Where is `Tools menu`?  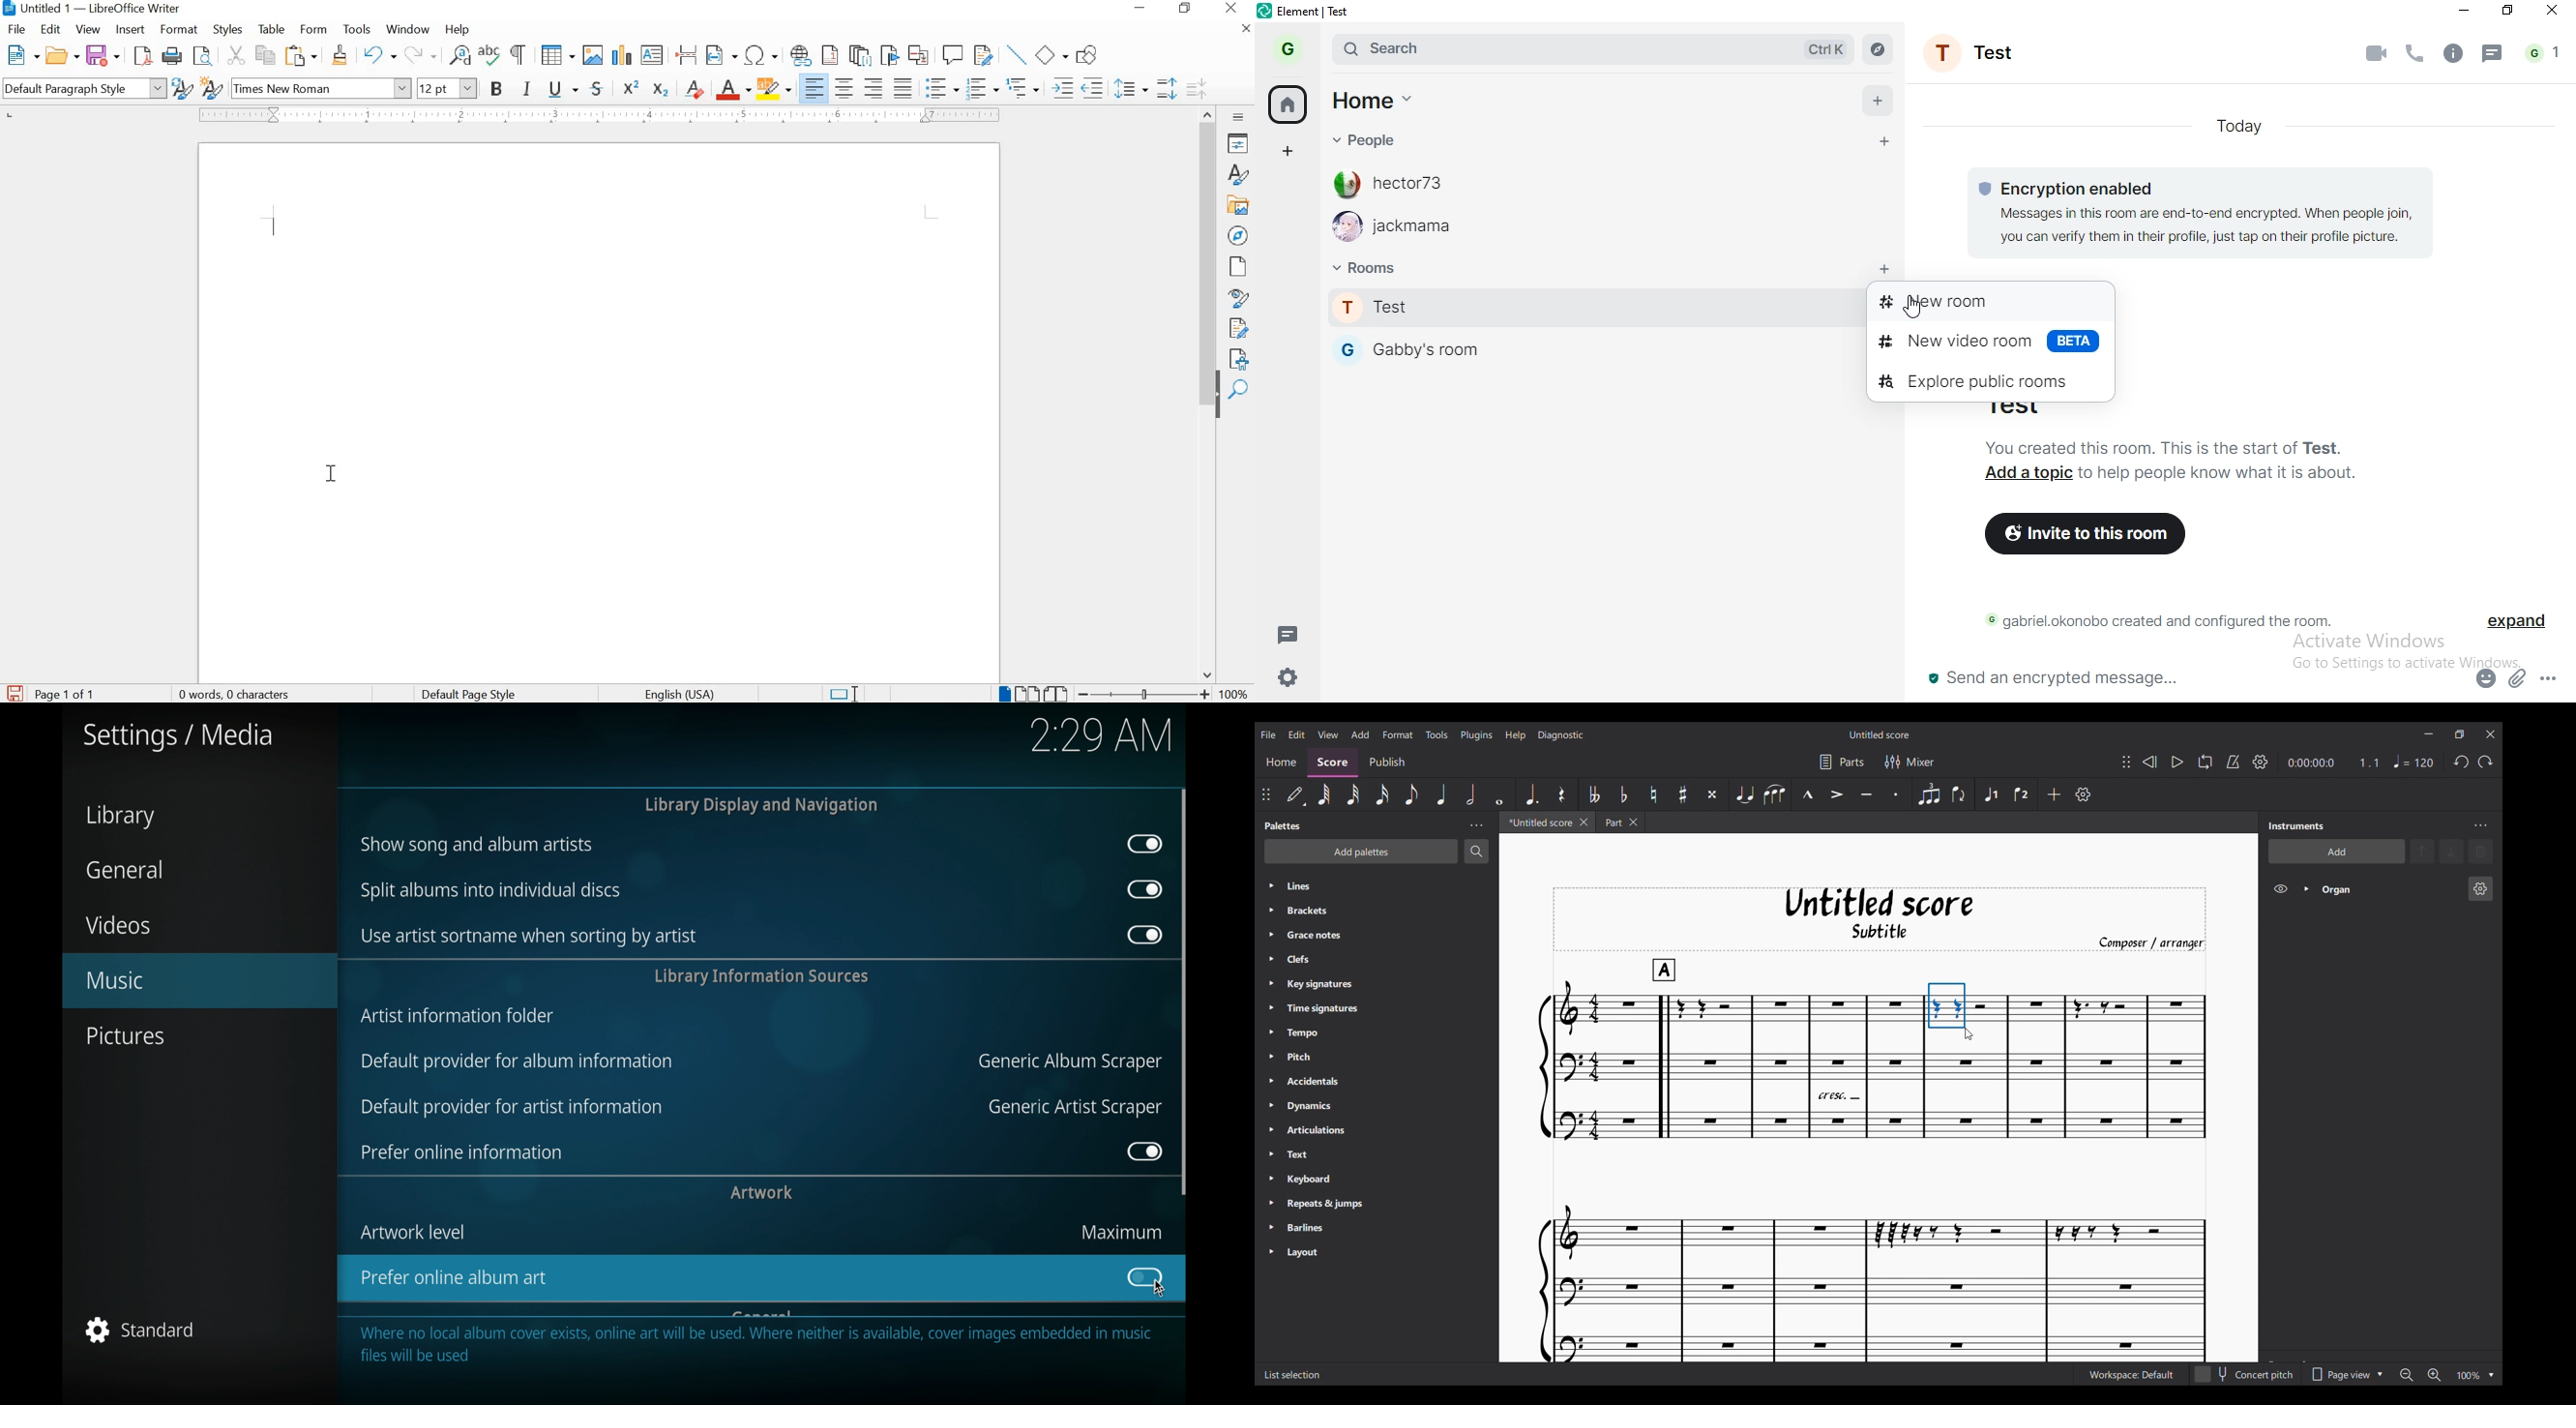 Tools menu is located at coordinates (1436, 734).